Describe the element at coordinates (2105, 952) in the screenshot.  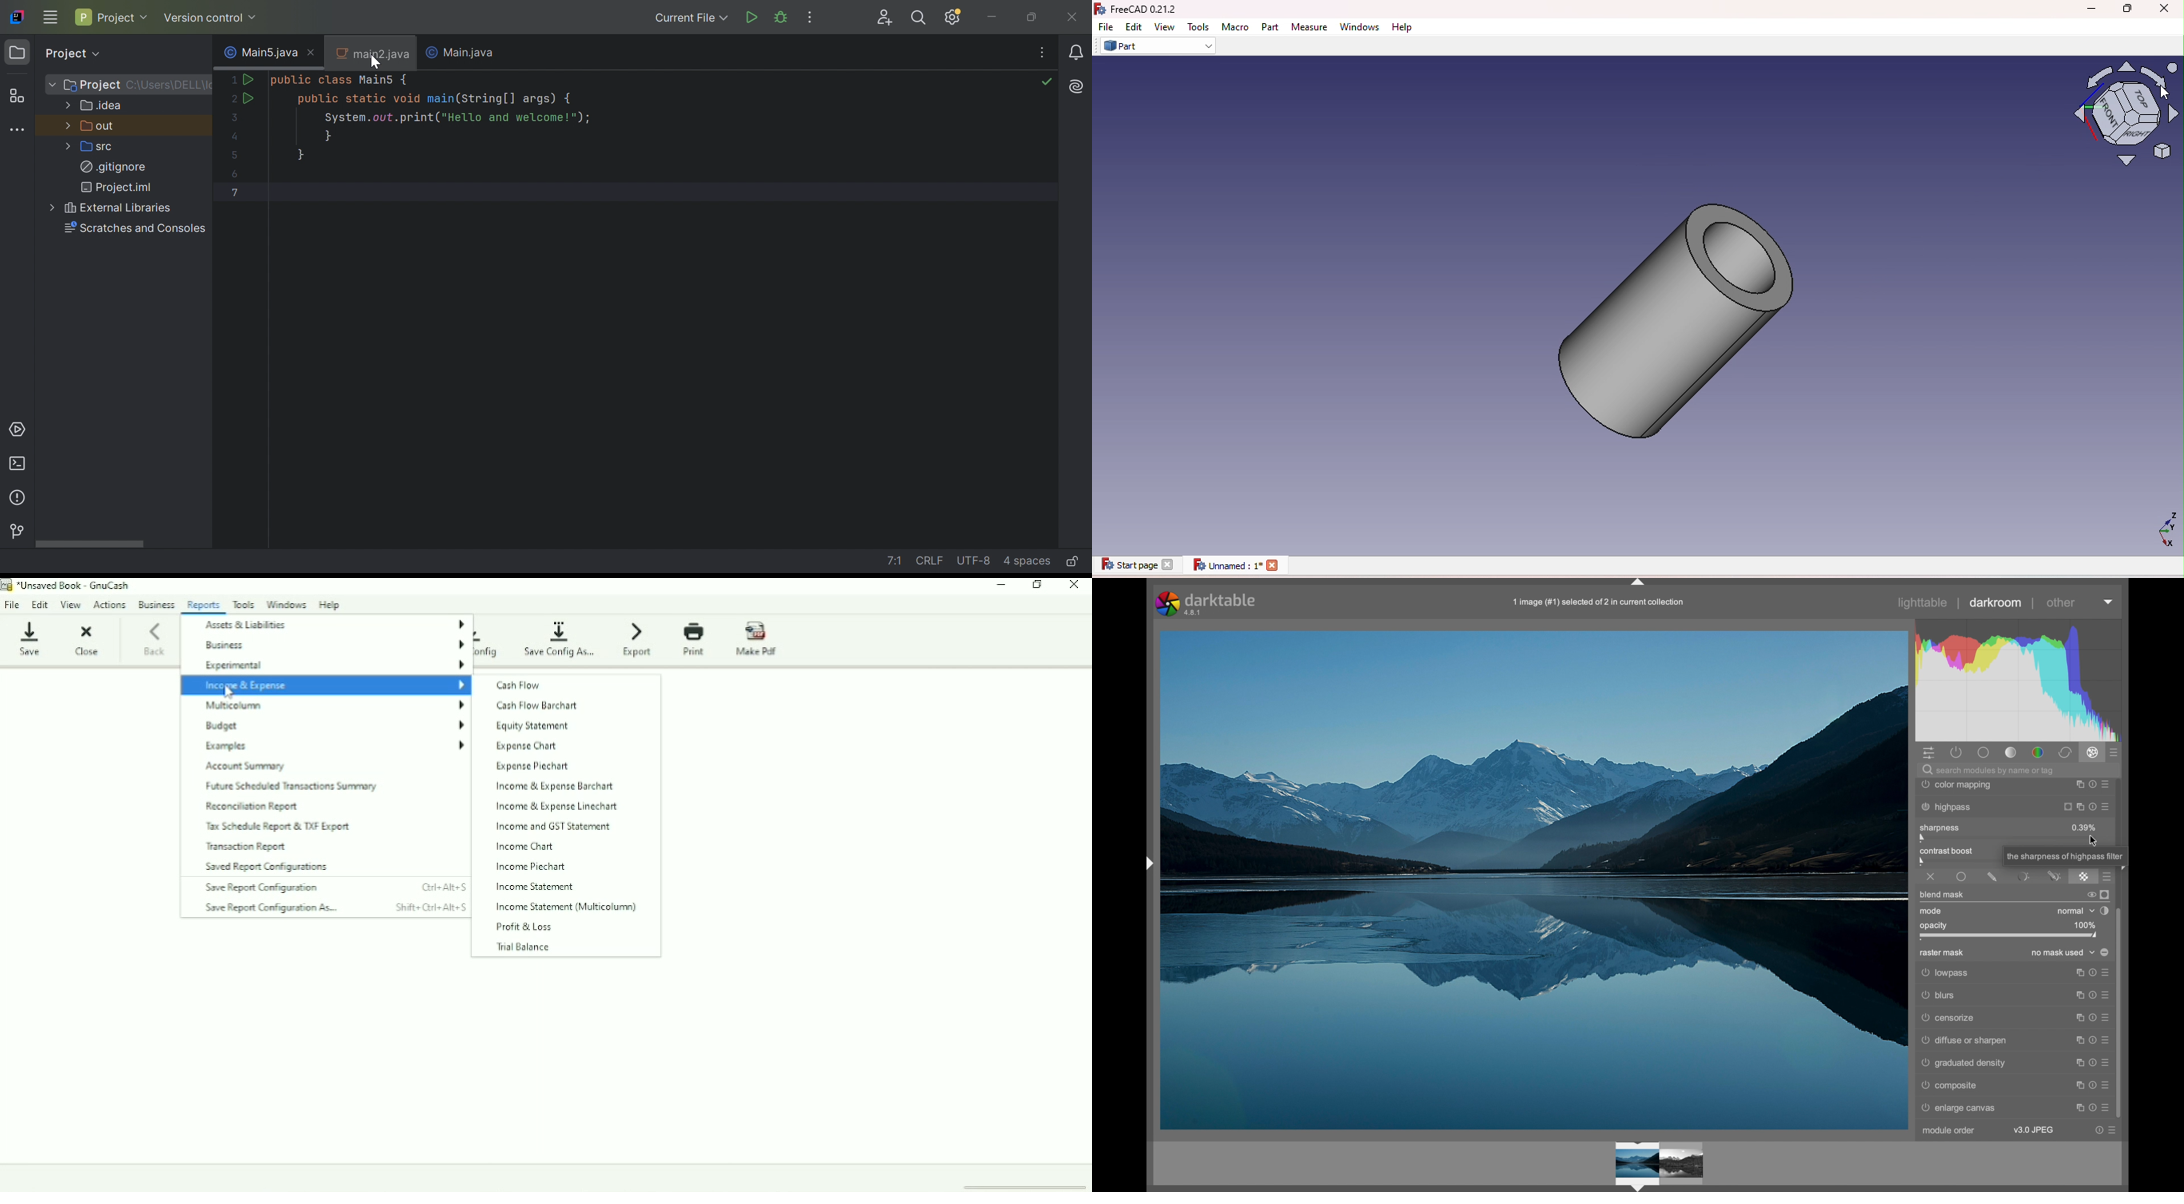
I see `toggle polarity of drawn mask` at that location.